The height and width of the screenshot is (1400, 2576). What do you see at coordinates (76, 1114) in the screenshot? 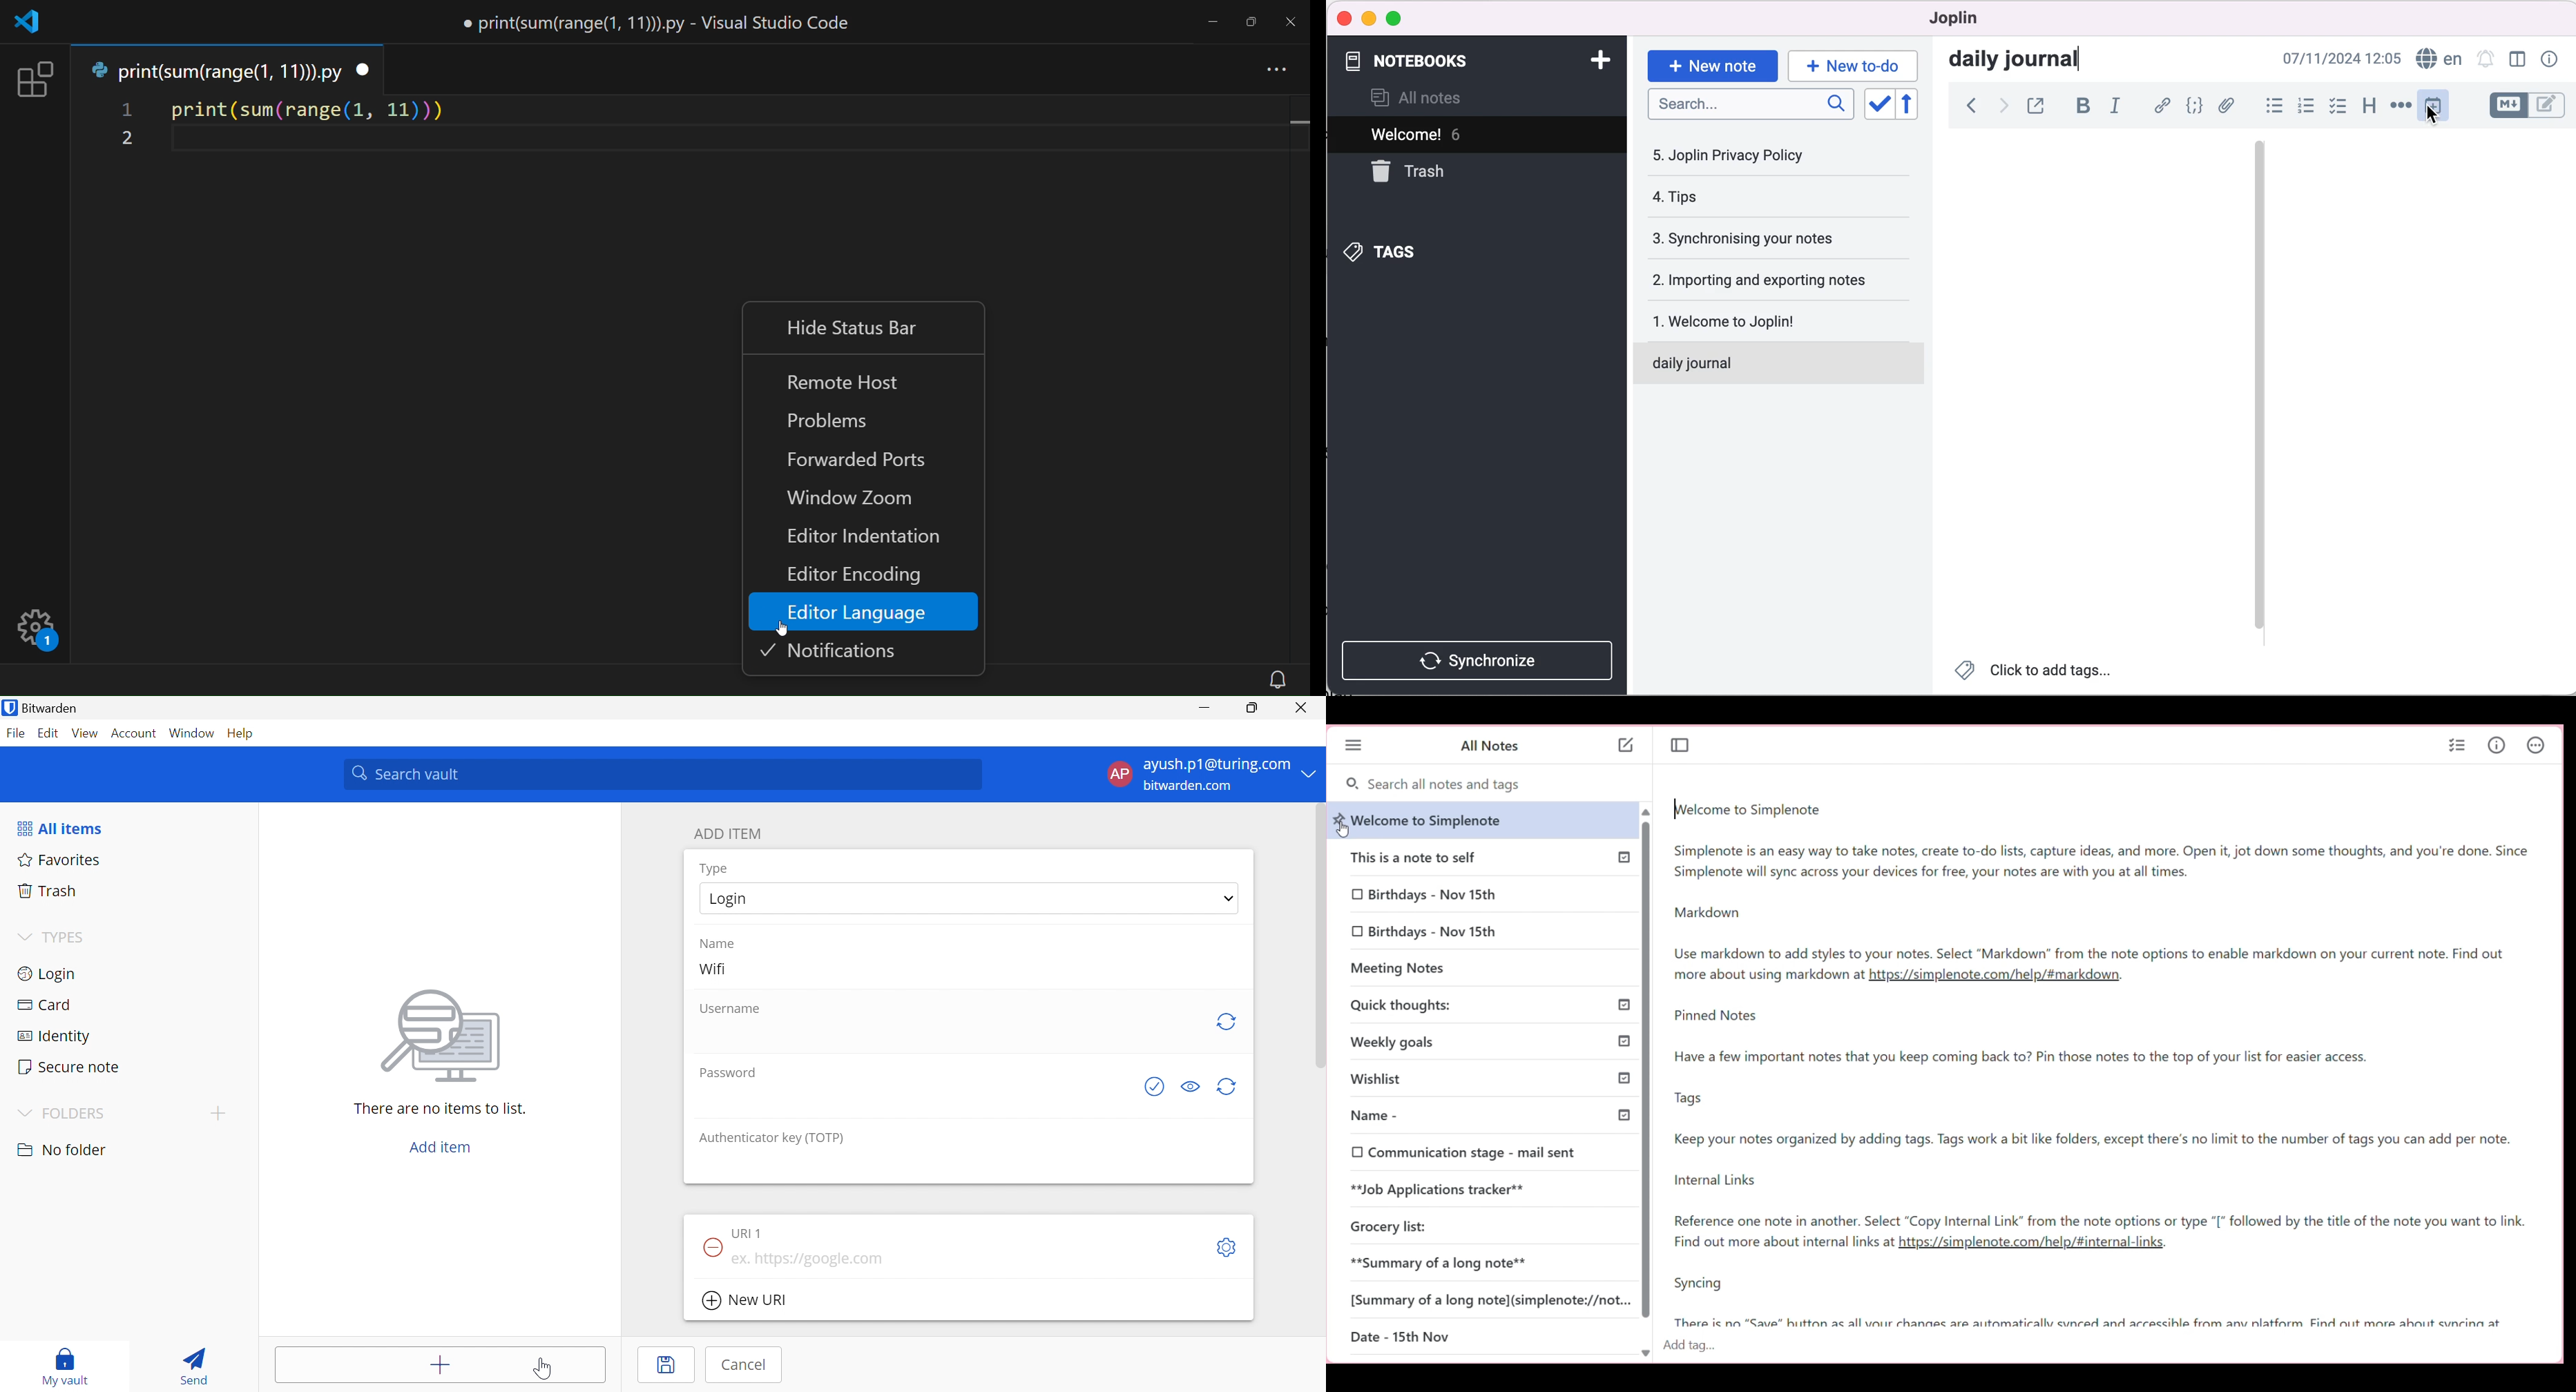
I see `FOLDERS` at bounding box center [76, 1114].